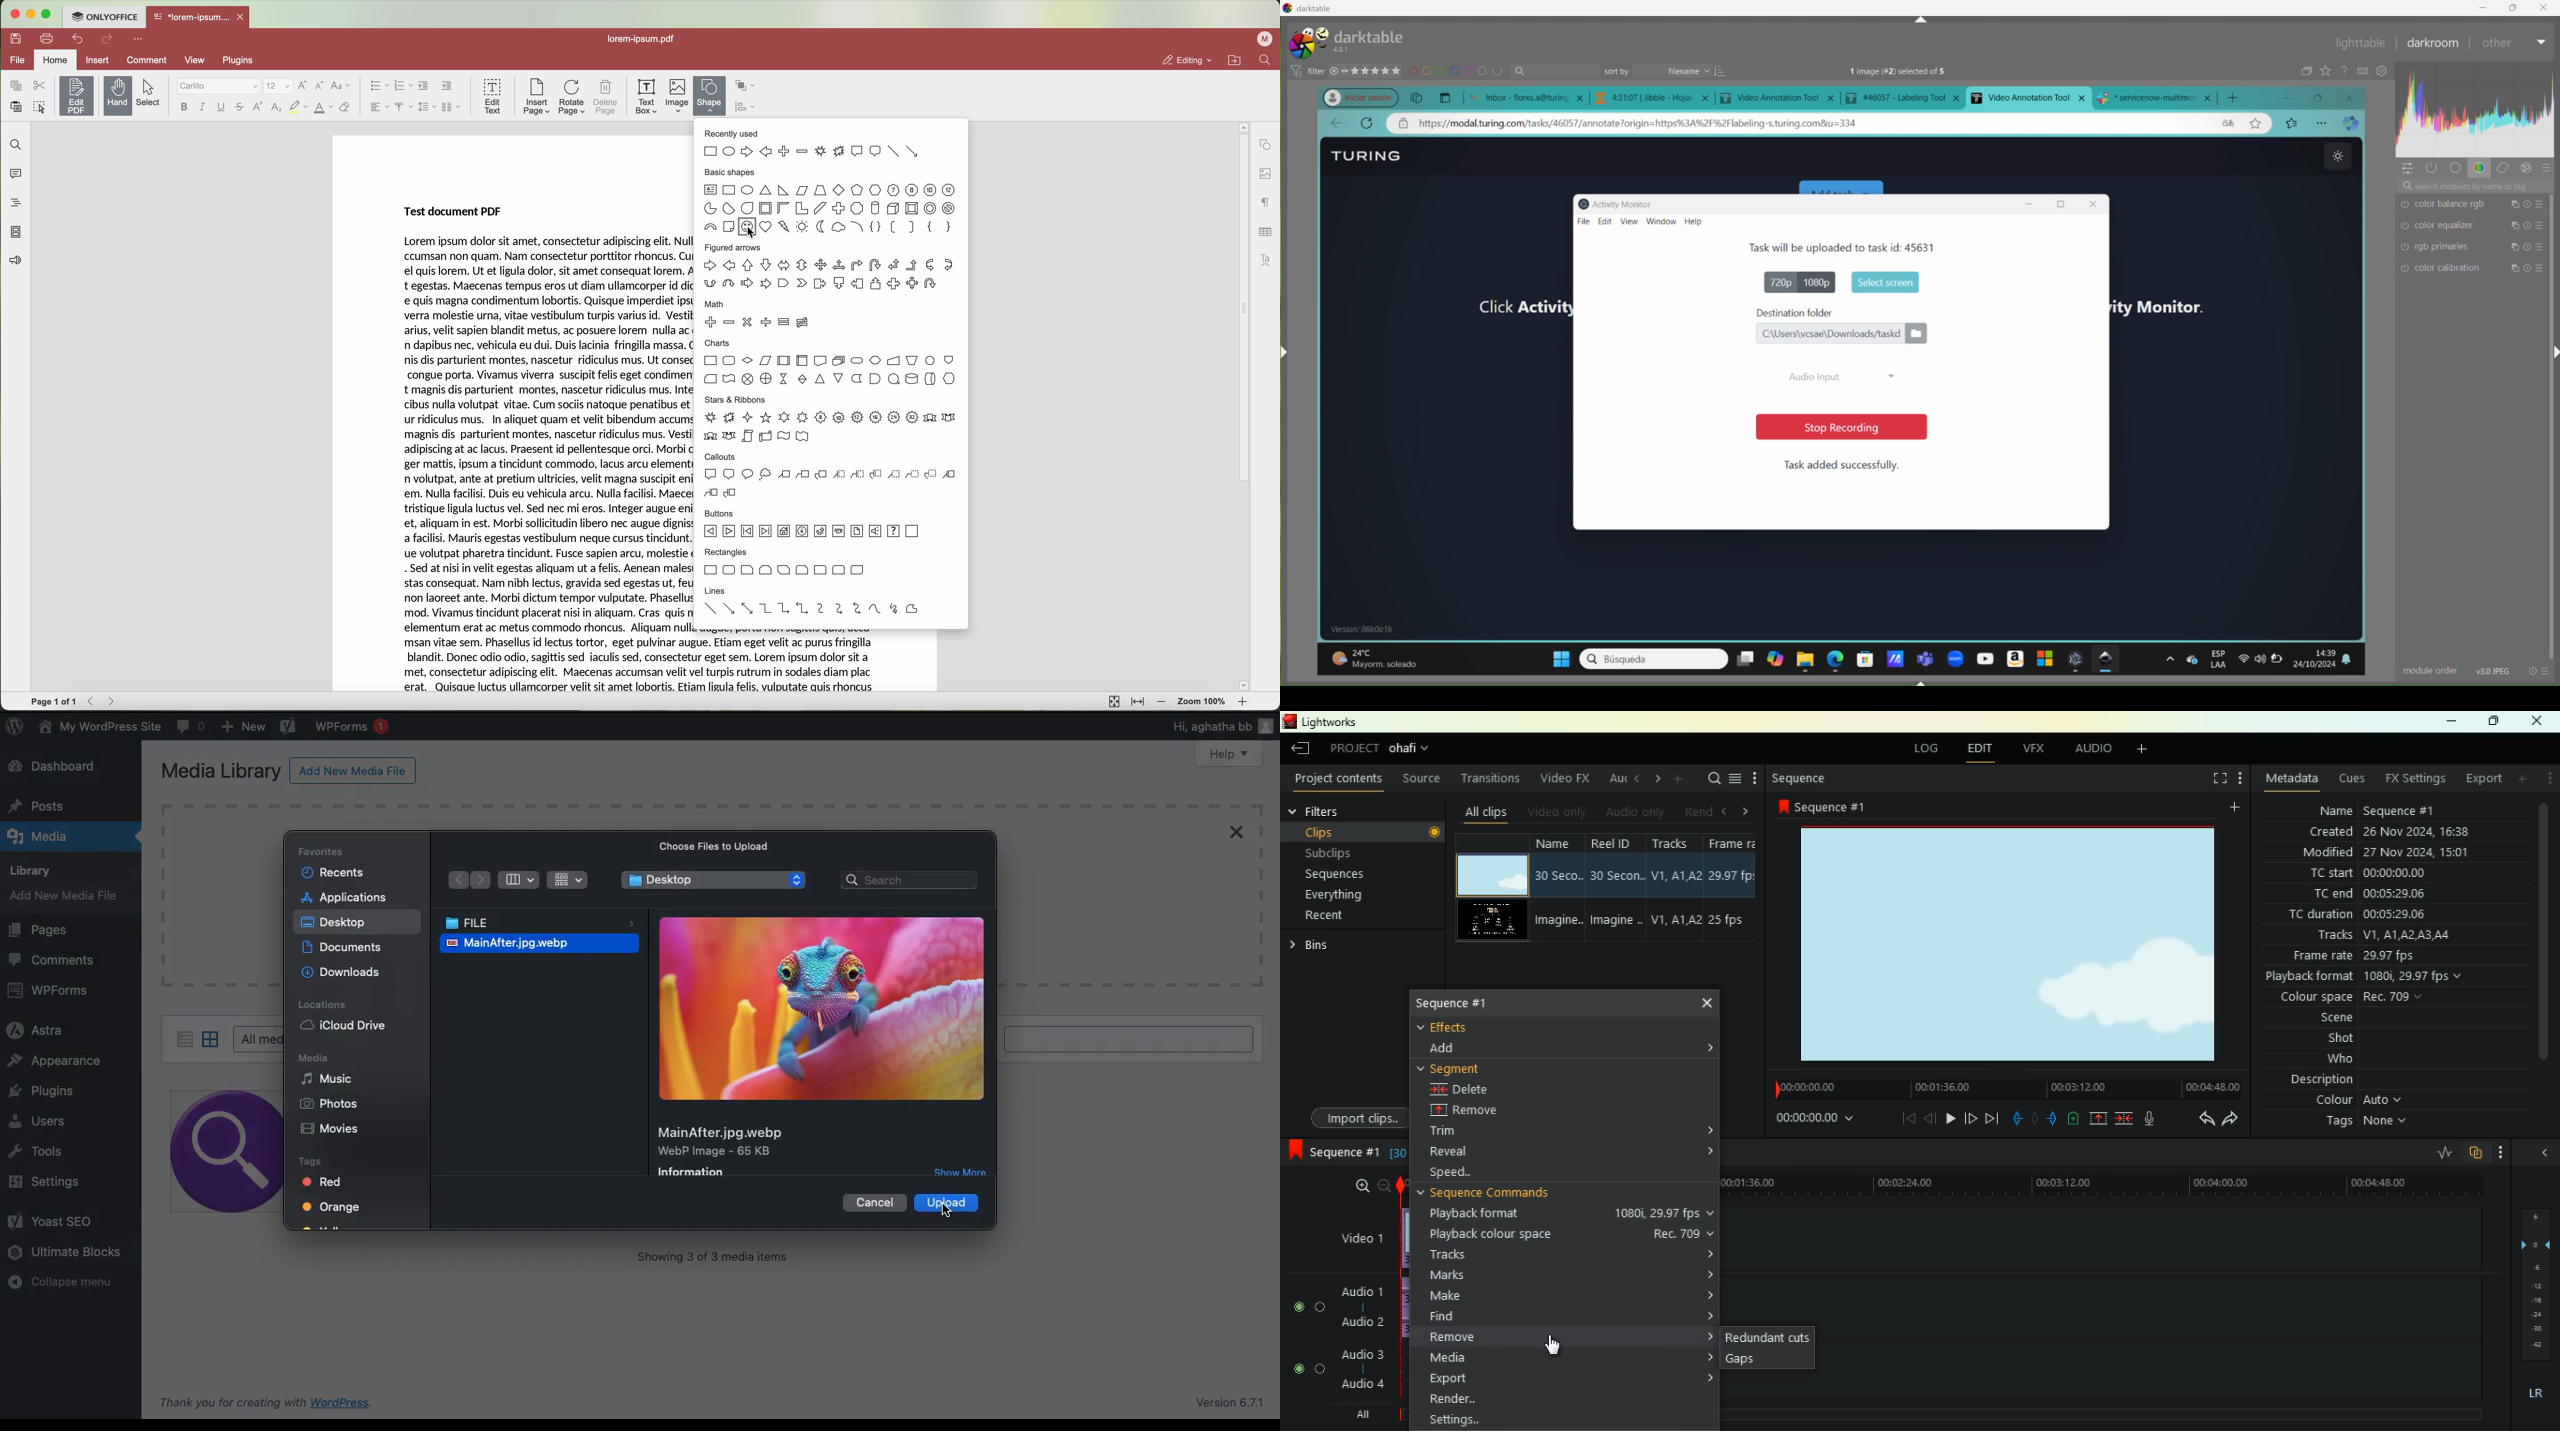 The image size is (2576, 1456). What do you see at coordinates (323, 108) in the screenshot?
I see `color font` at bounding box center [323, 108].